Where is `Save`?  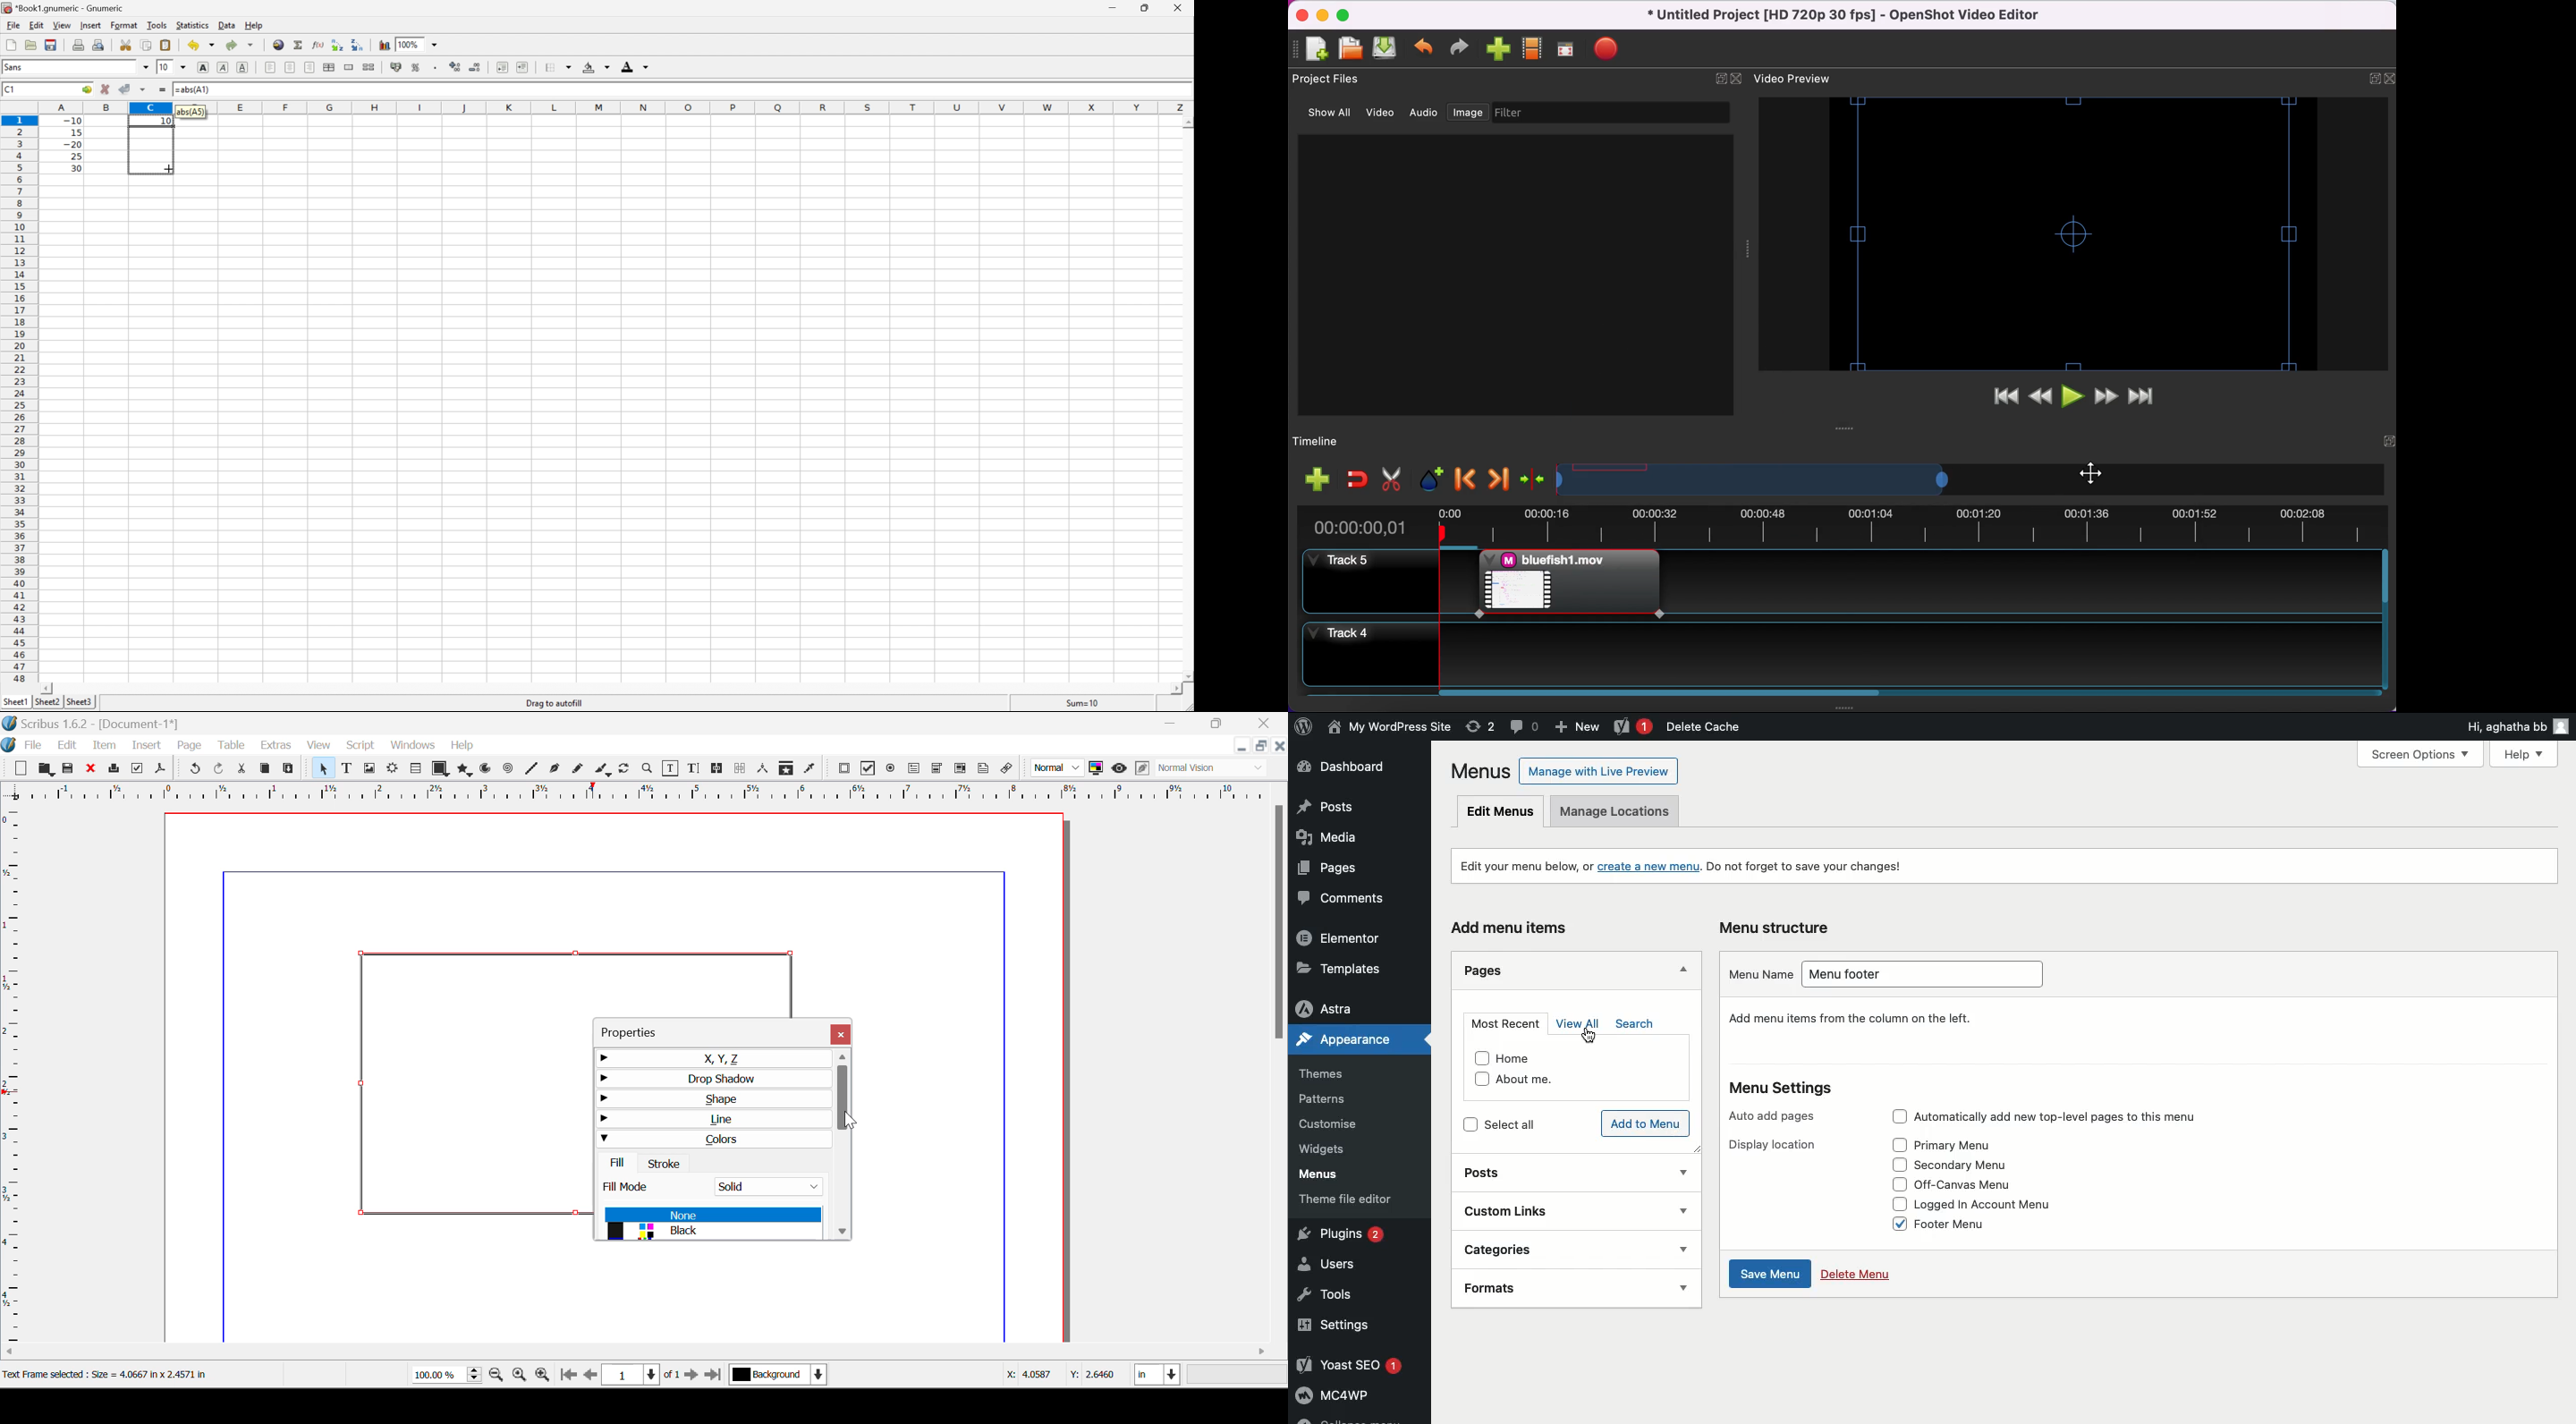 Save is located at coordinates (69, 768).